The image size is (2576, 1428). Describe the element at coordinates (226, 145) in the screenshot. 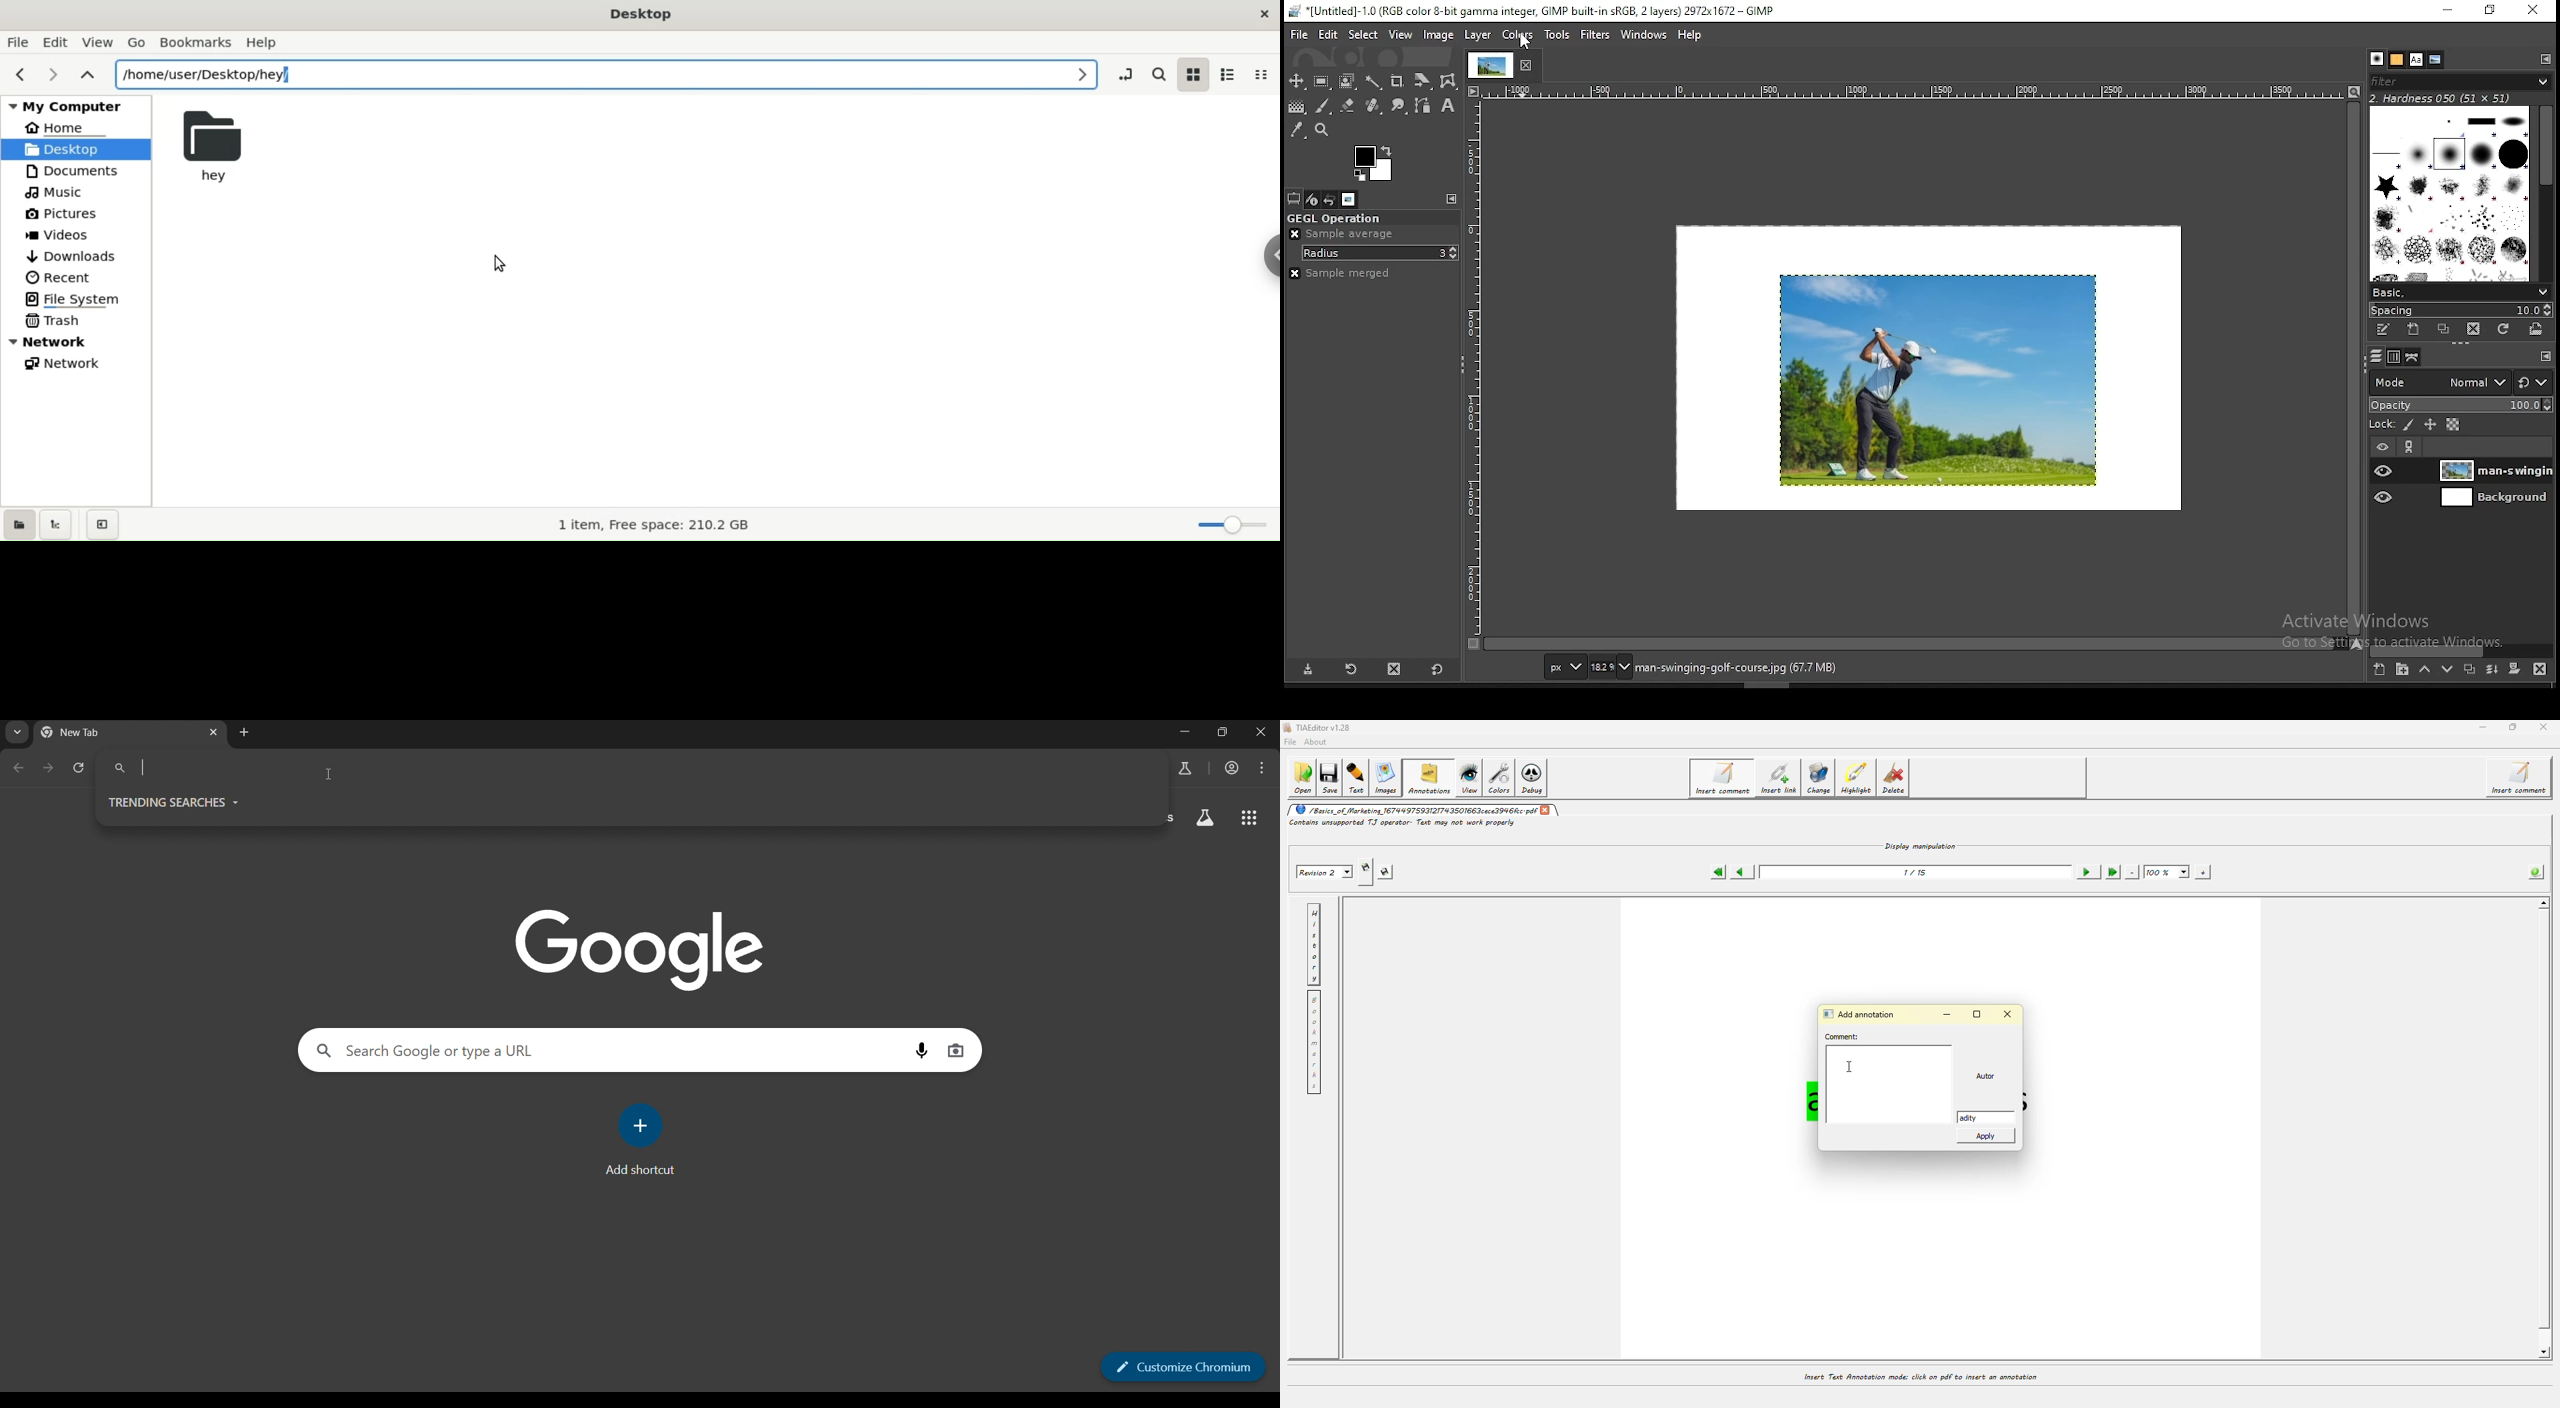

I see `hey` at that location.